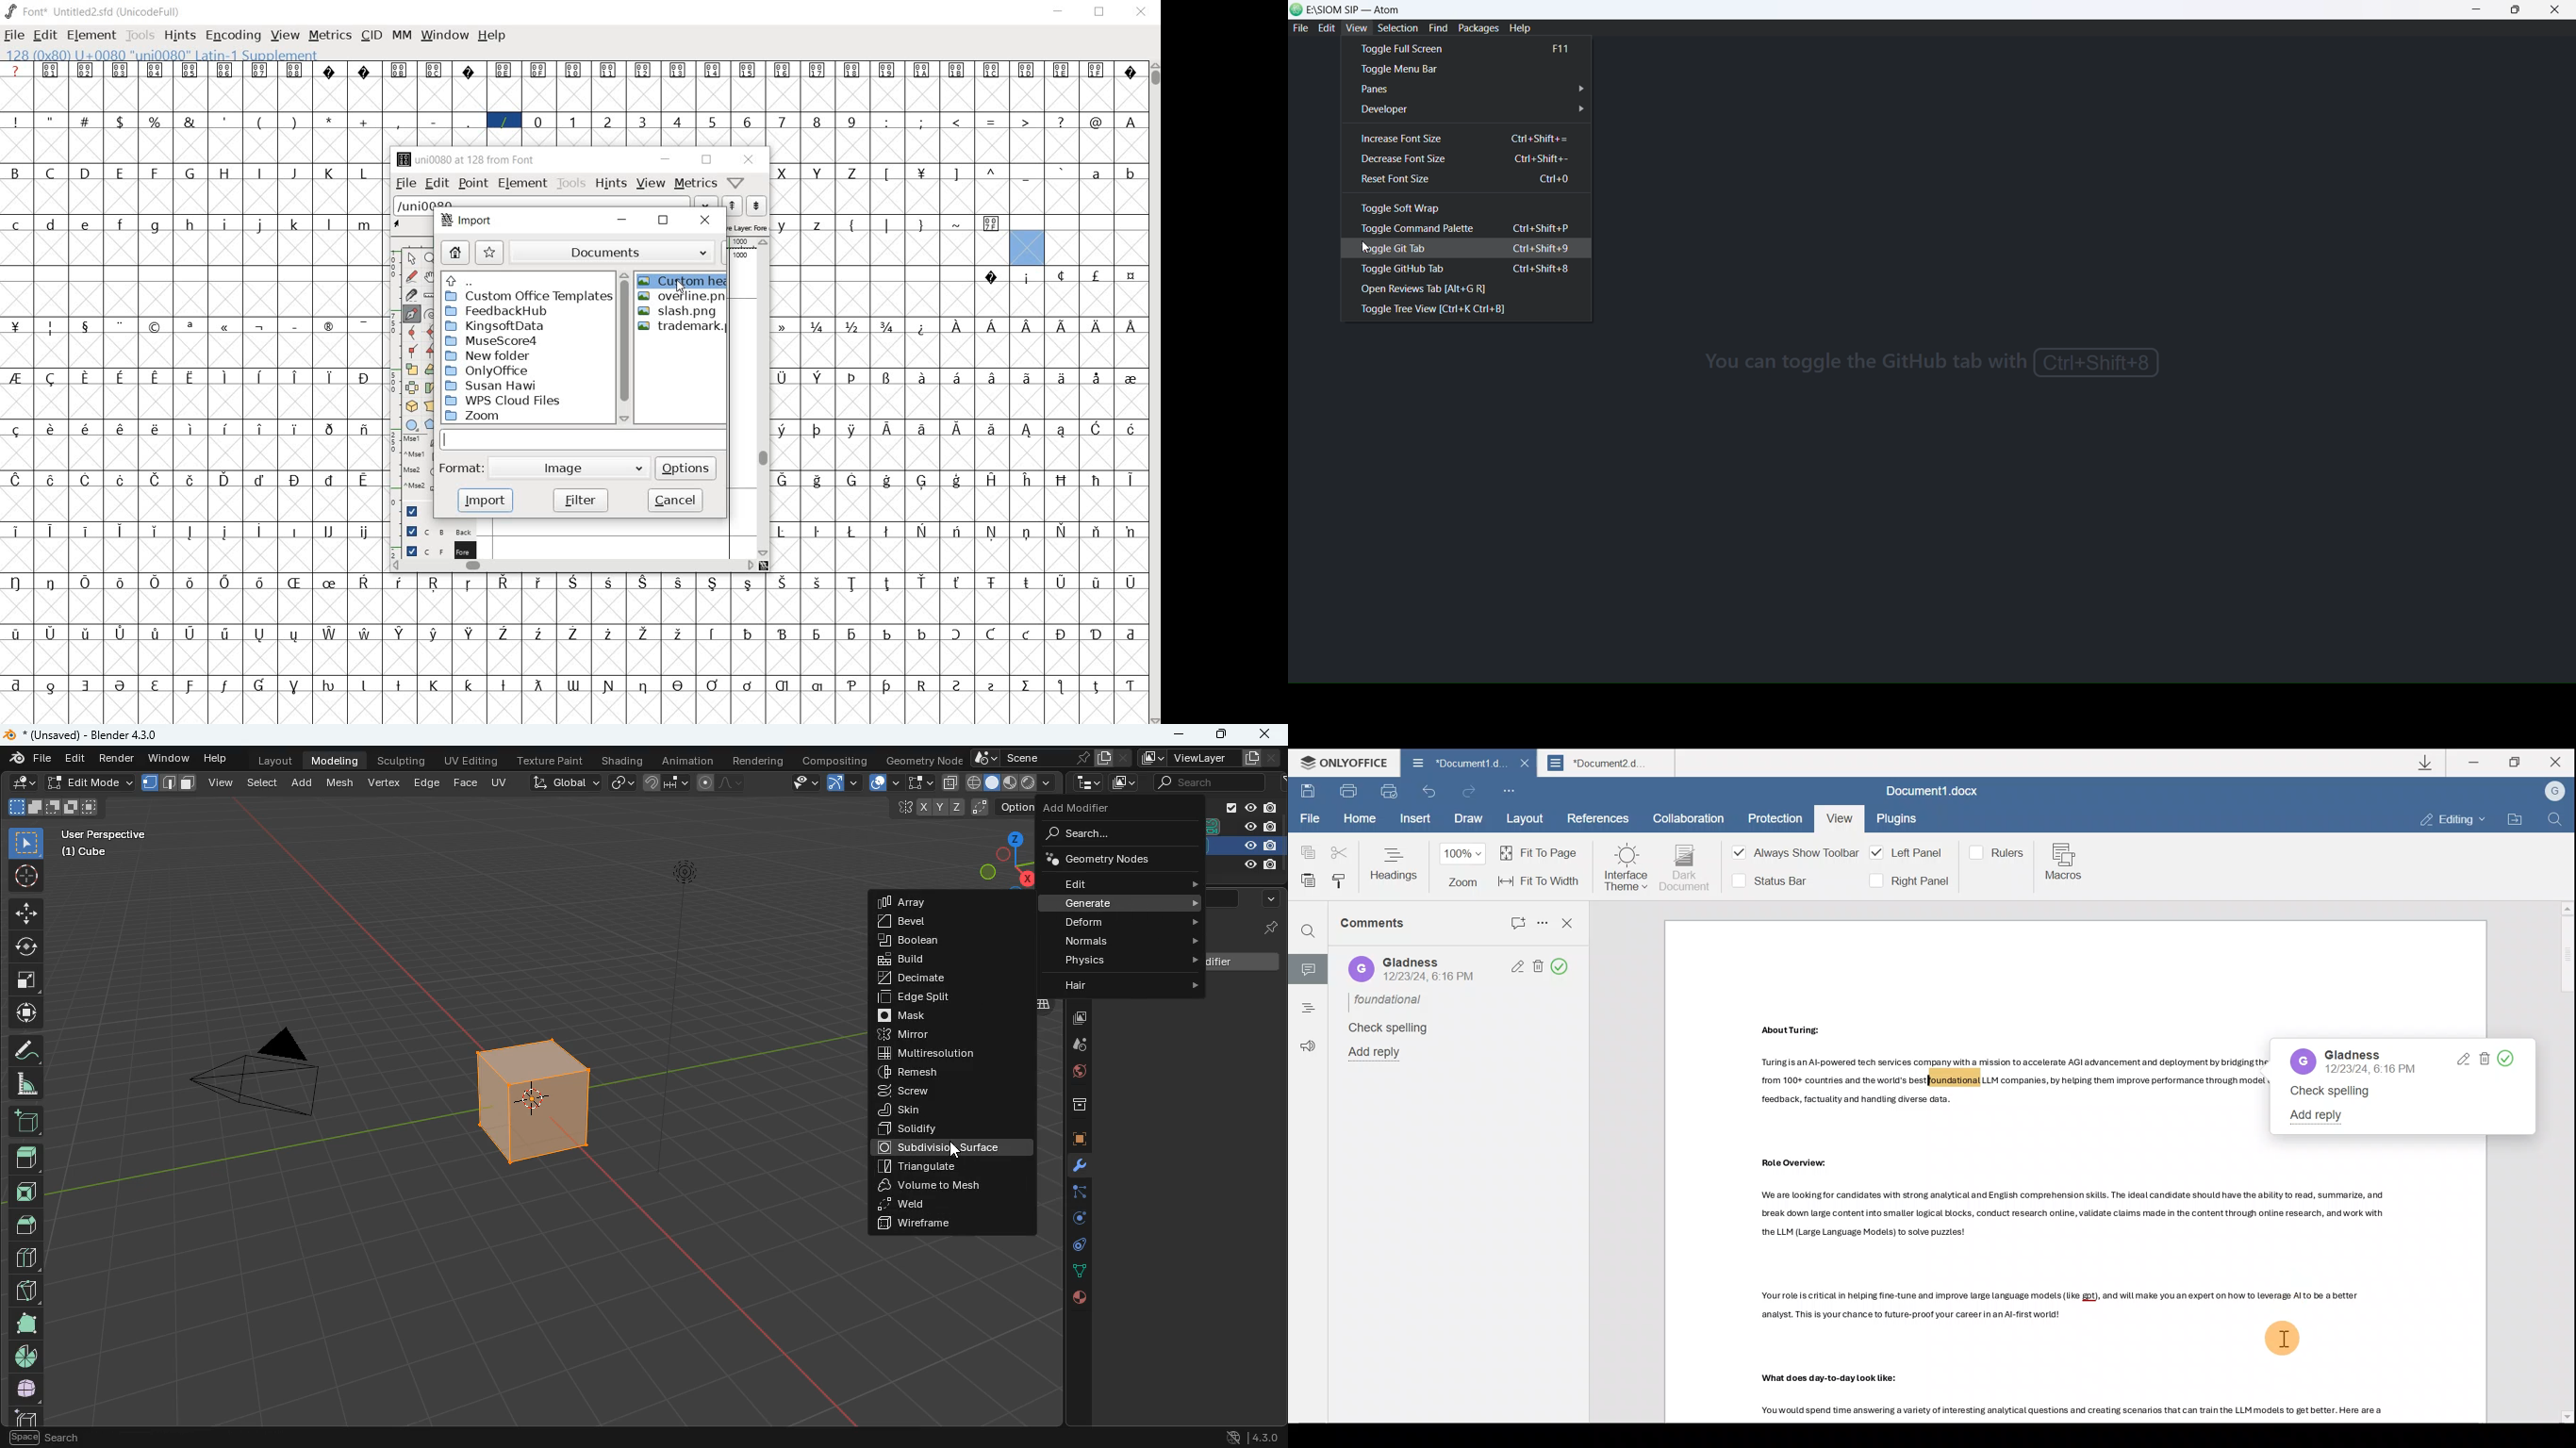  I want to click on fullscreen, so click(25, 980).